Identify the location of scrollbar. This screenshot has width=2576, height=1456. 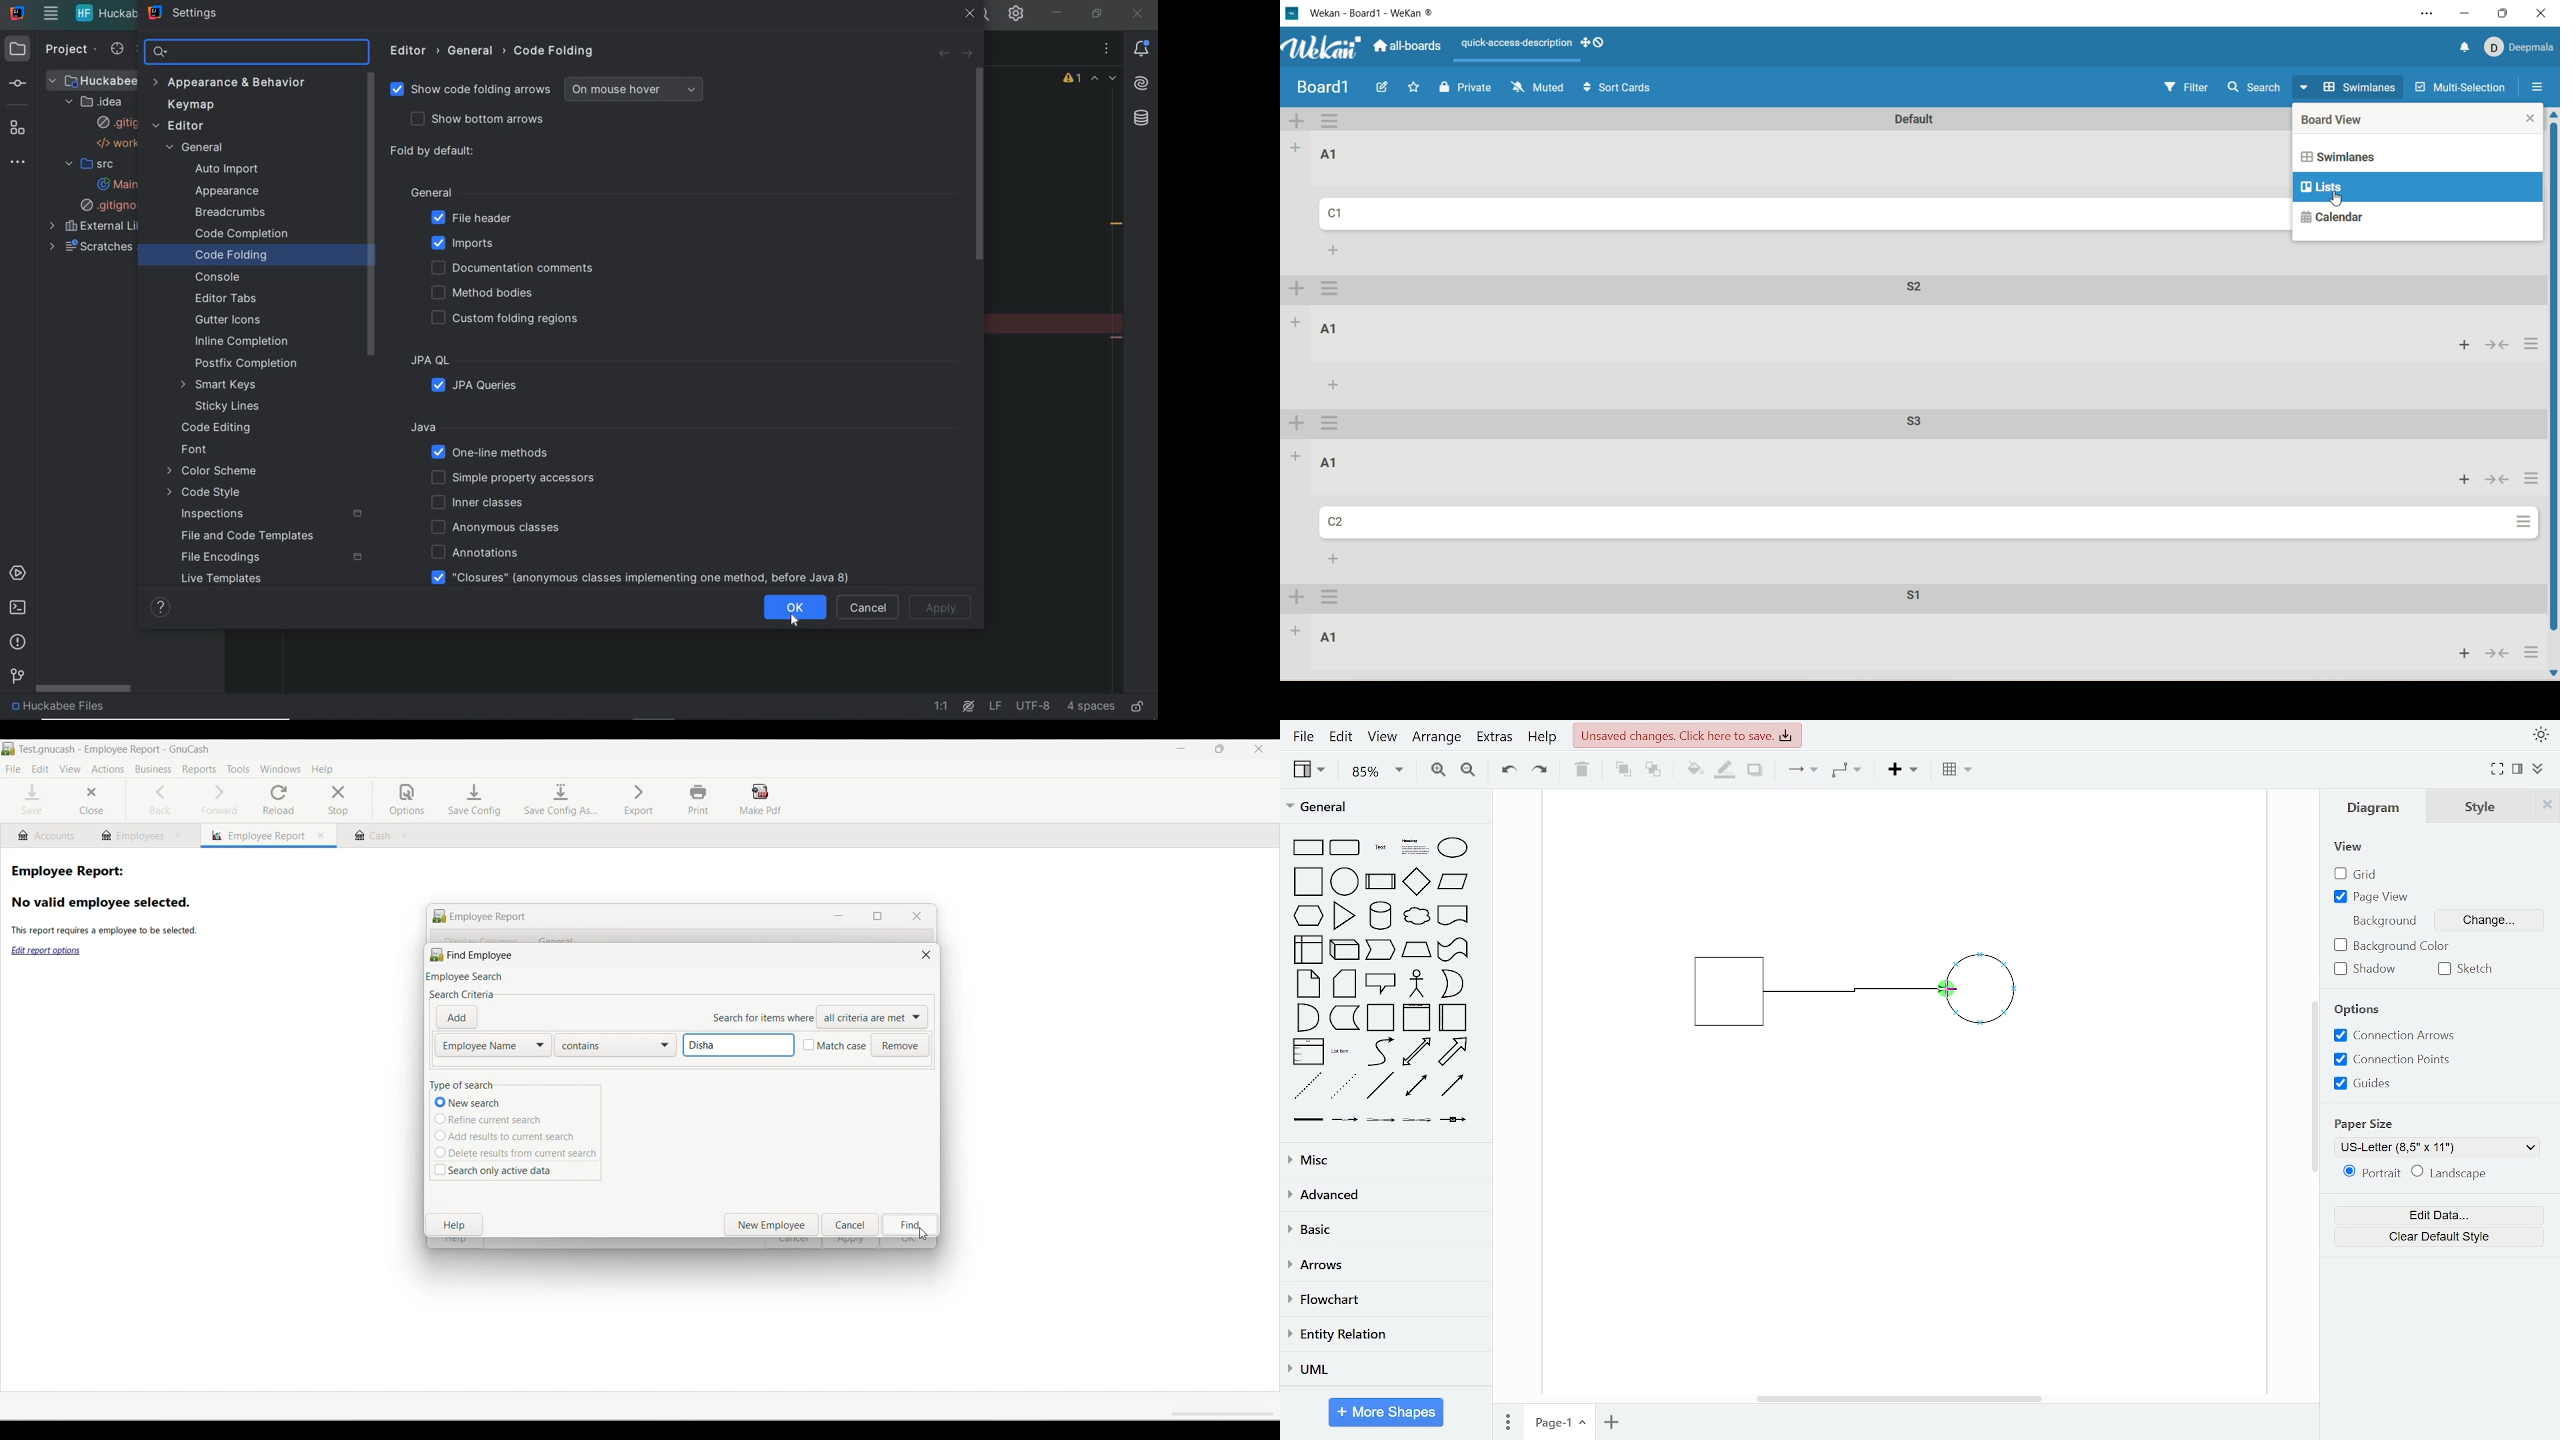
(85, 690).